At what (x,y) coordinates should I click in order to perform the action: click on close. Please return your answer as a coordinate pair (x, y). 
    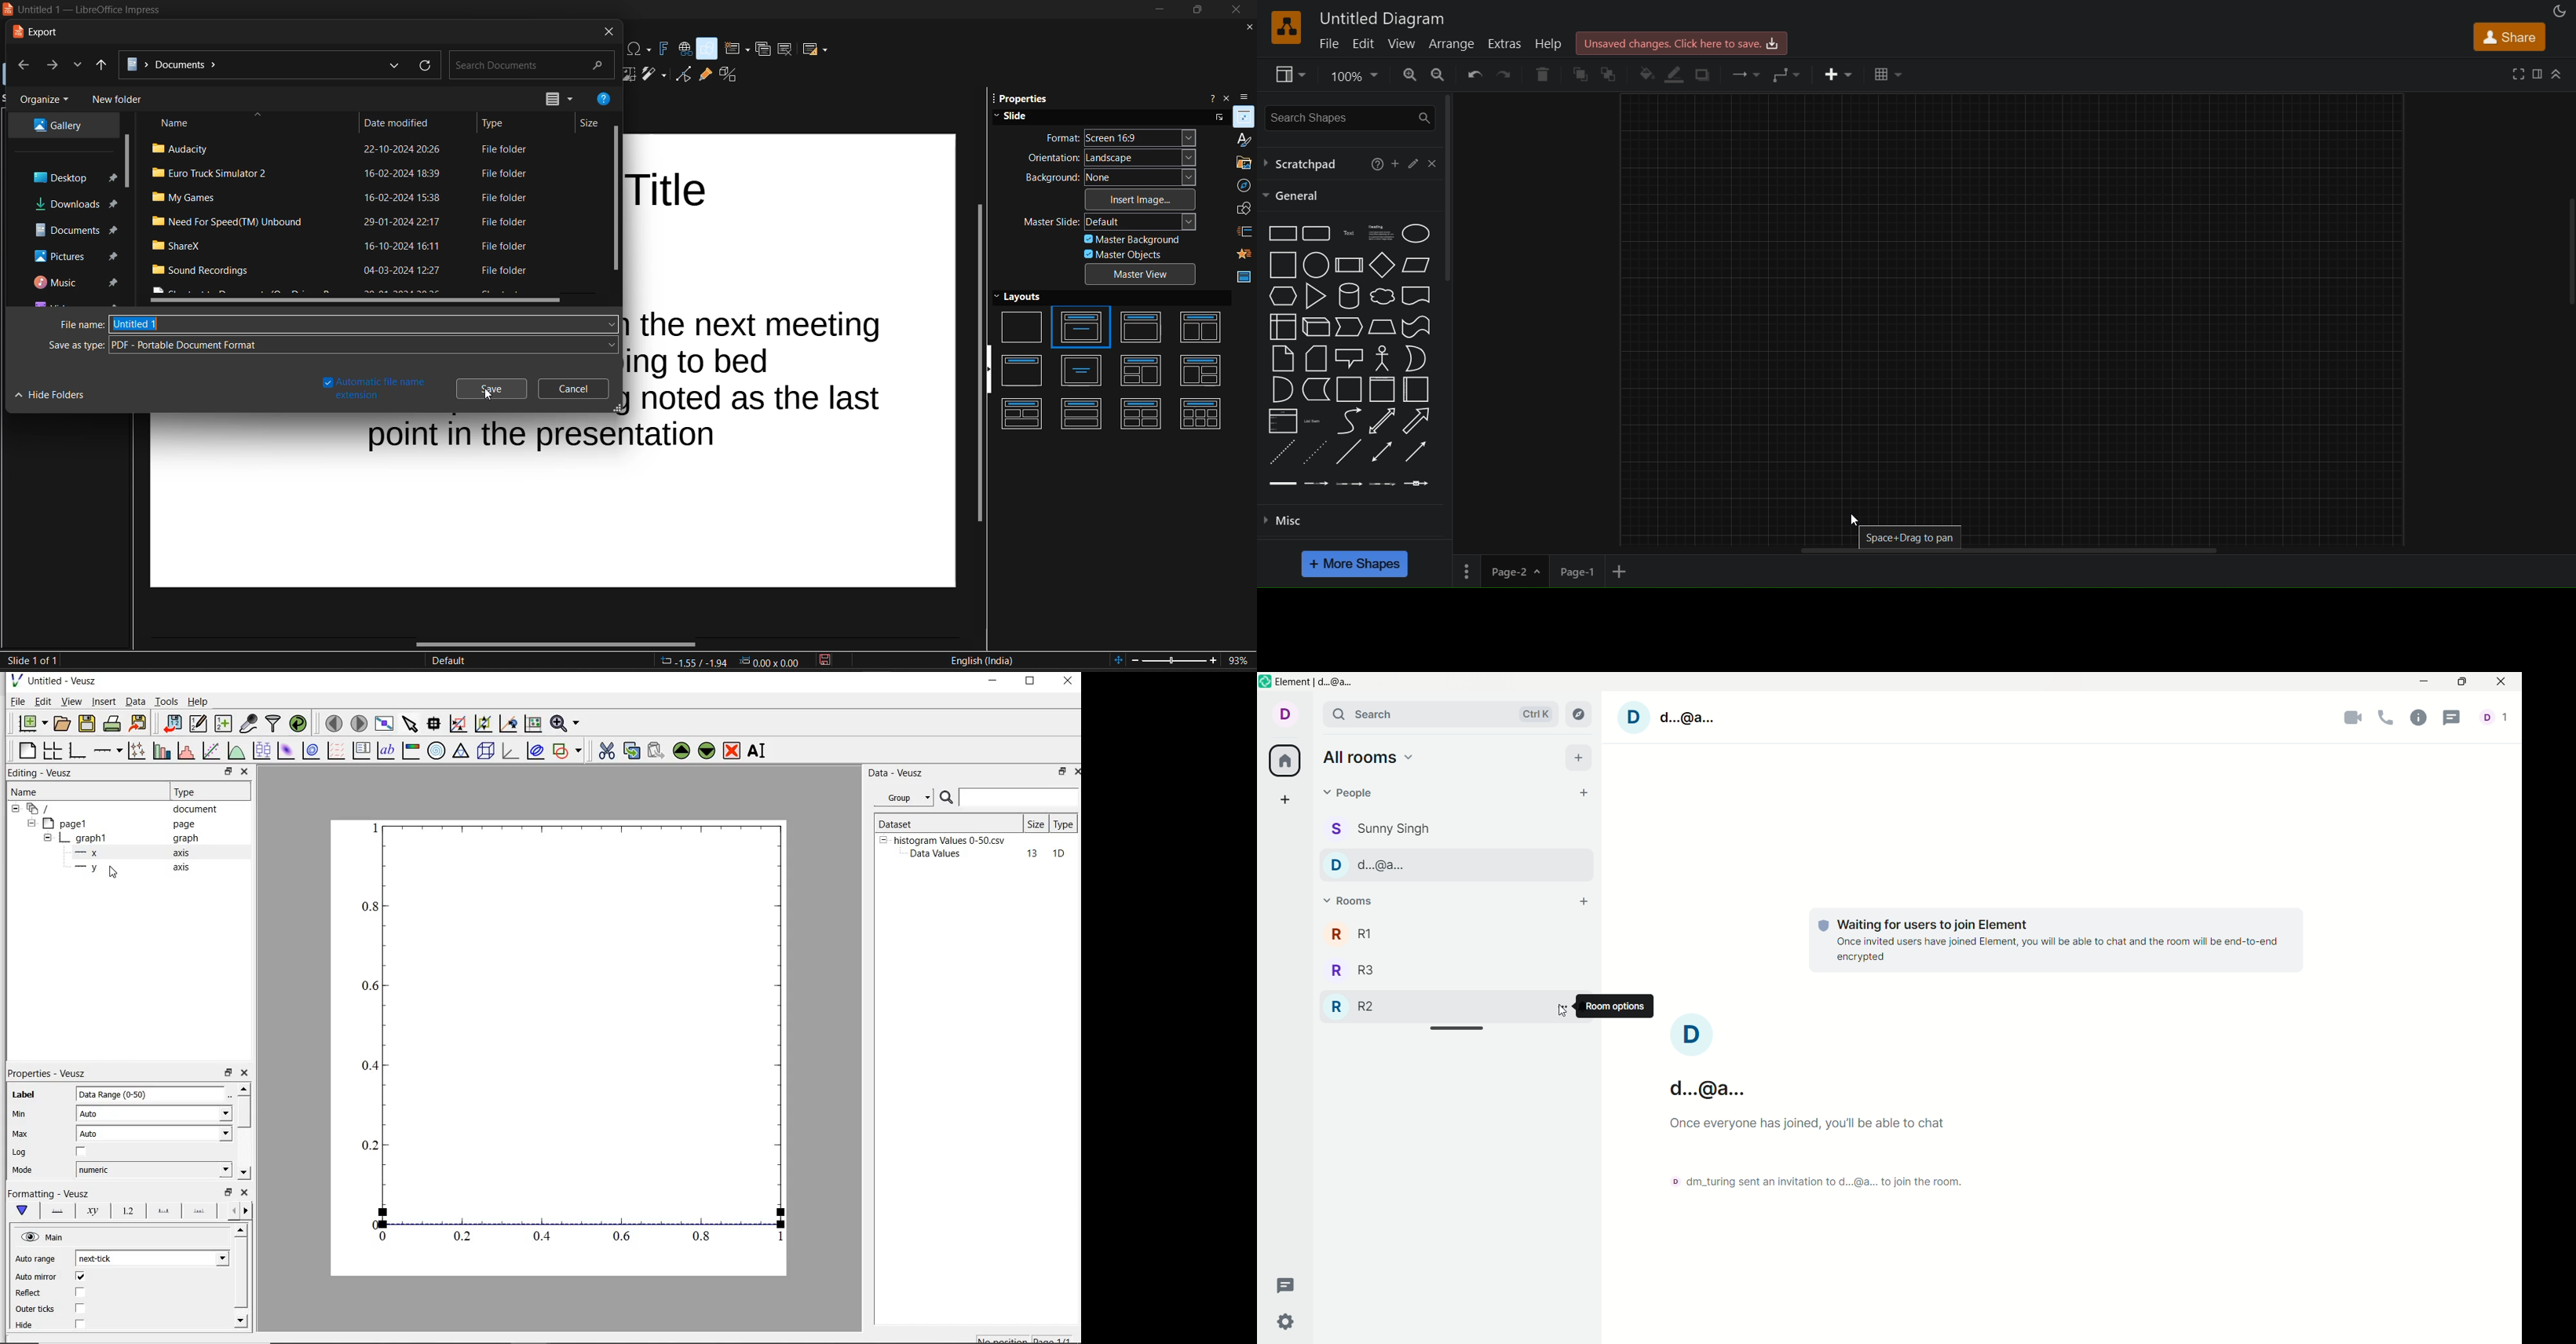
    Looking at the image, I should click on (2506, 682).